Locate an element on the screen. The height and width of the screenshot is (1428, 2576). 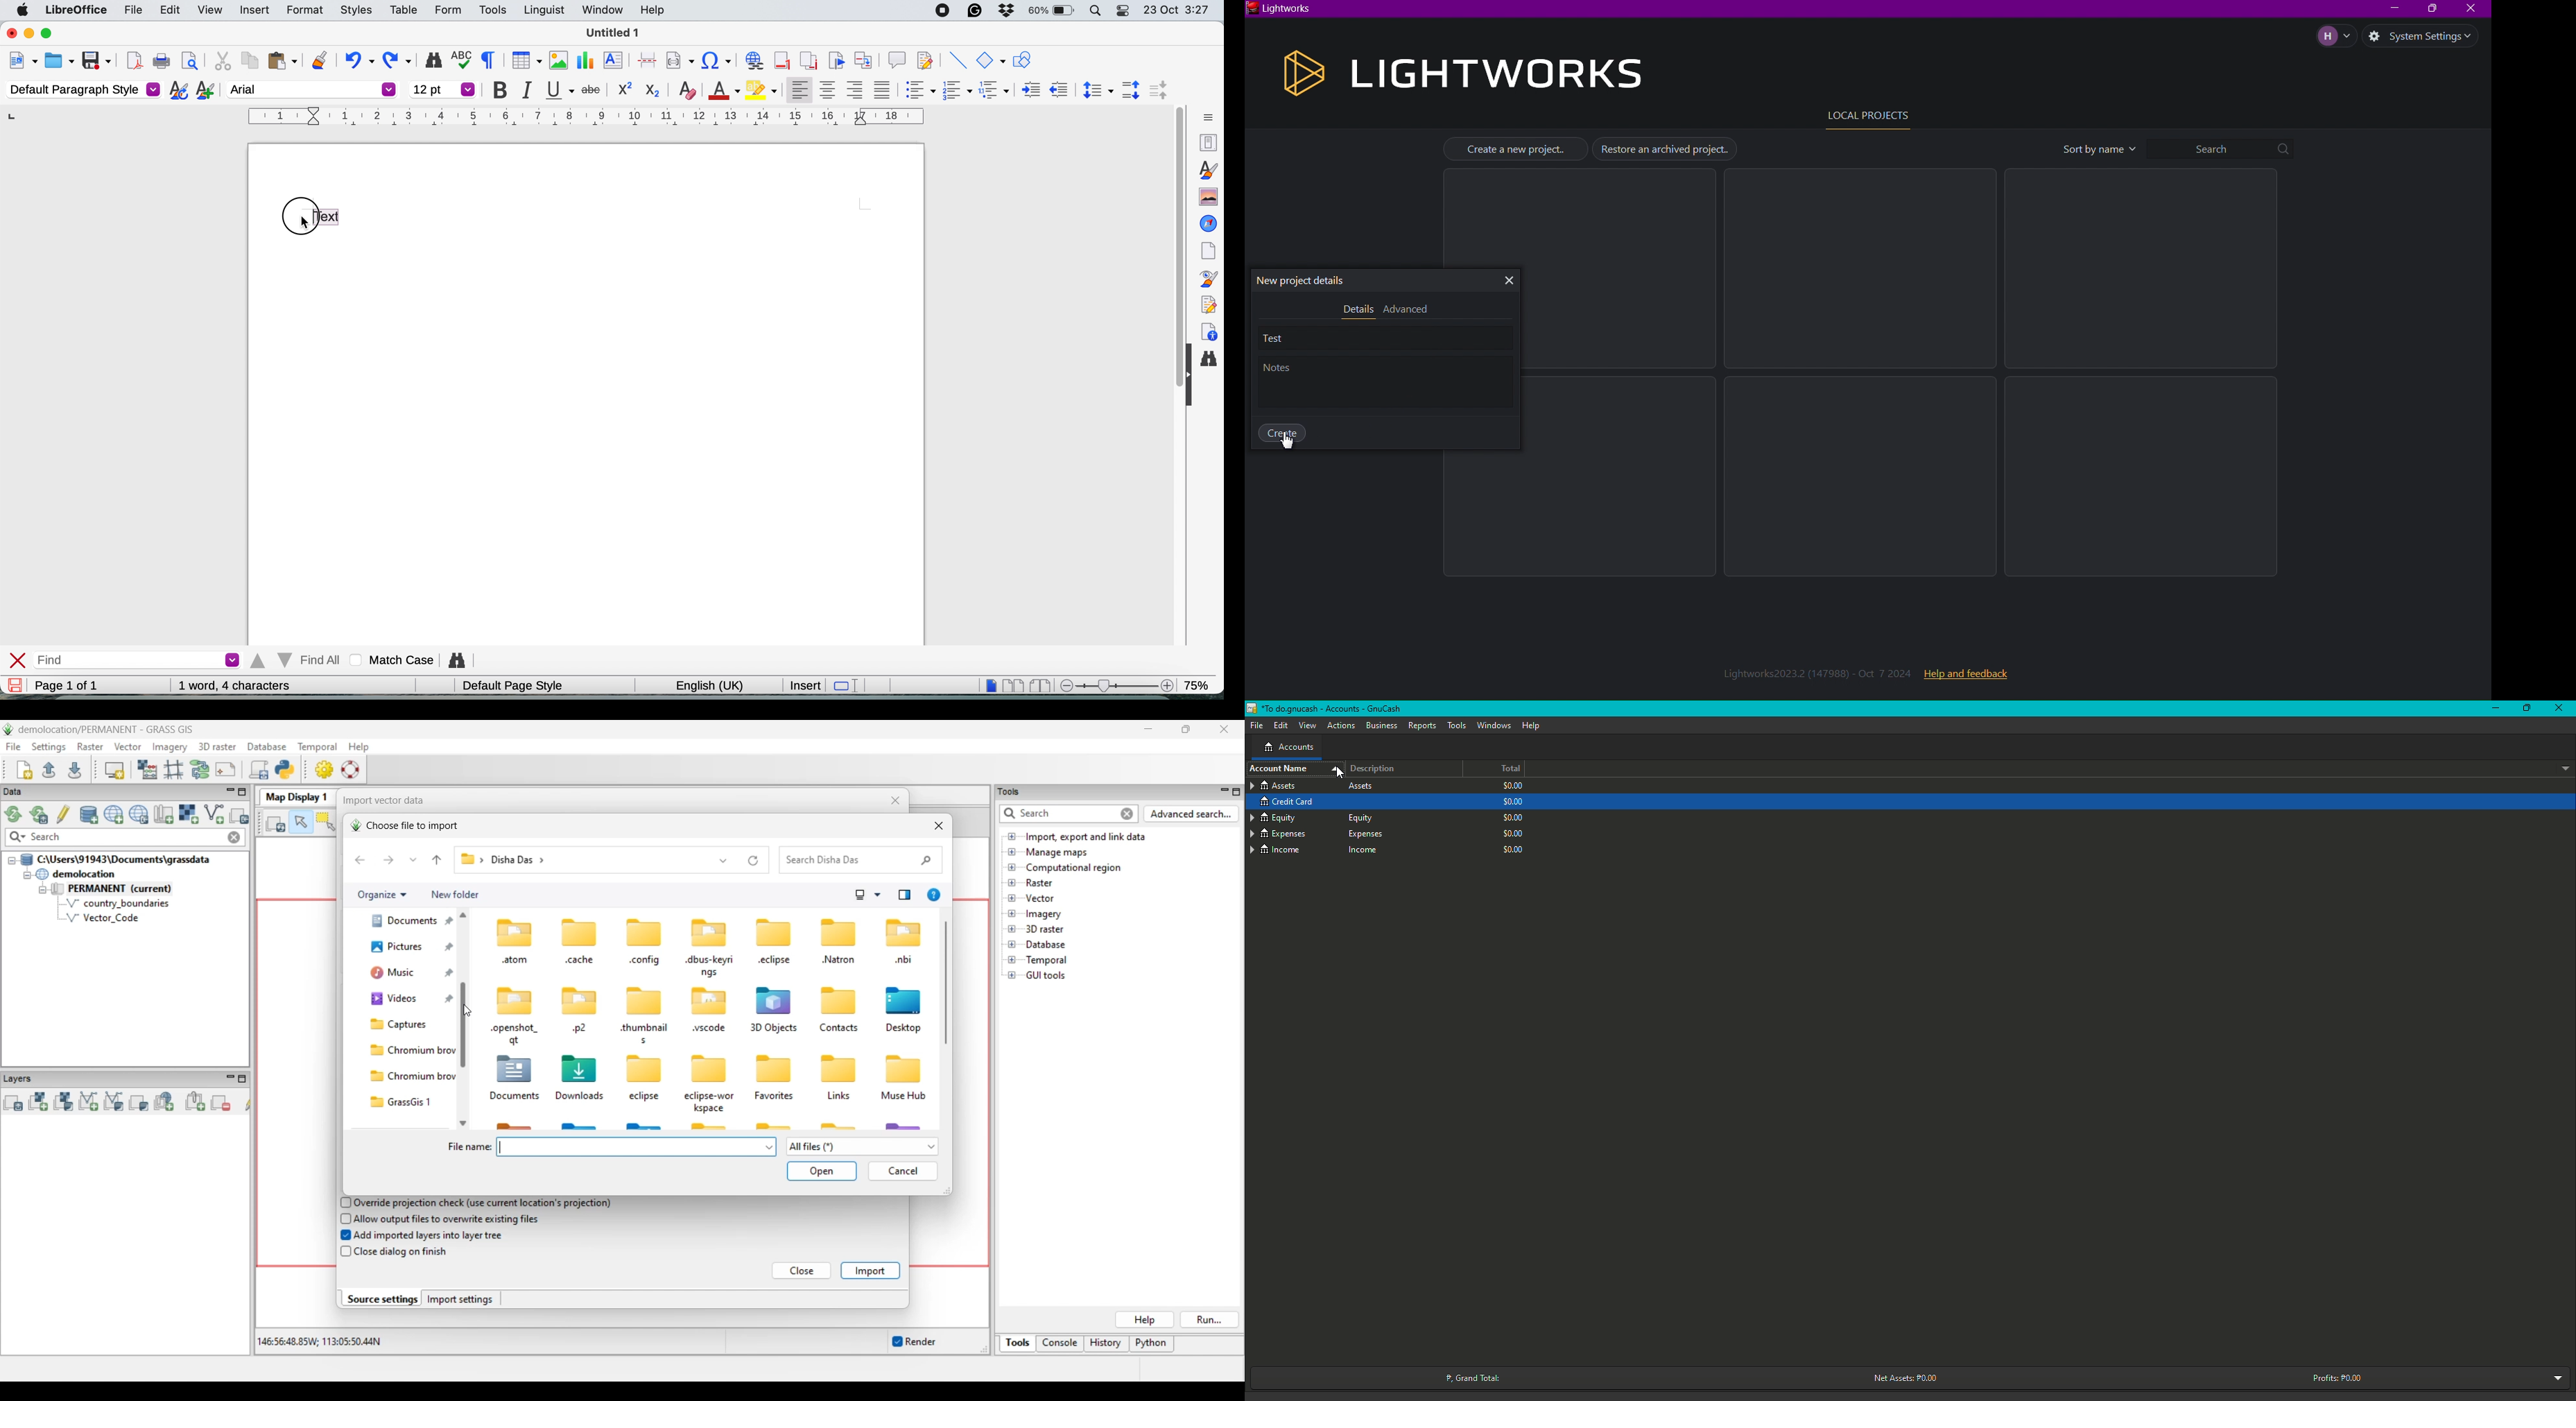
Net Assets is located at coordinates (1908, 1378).